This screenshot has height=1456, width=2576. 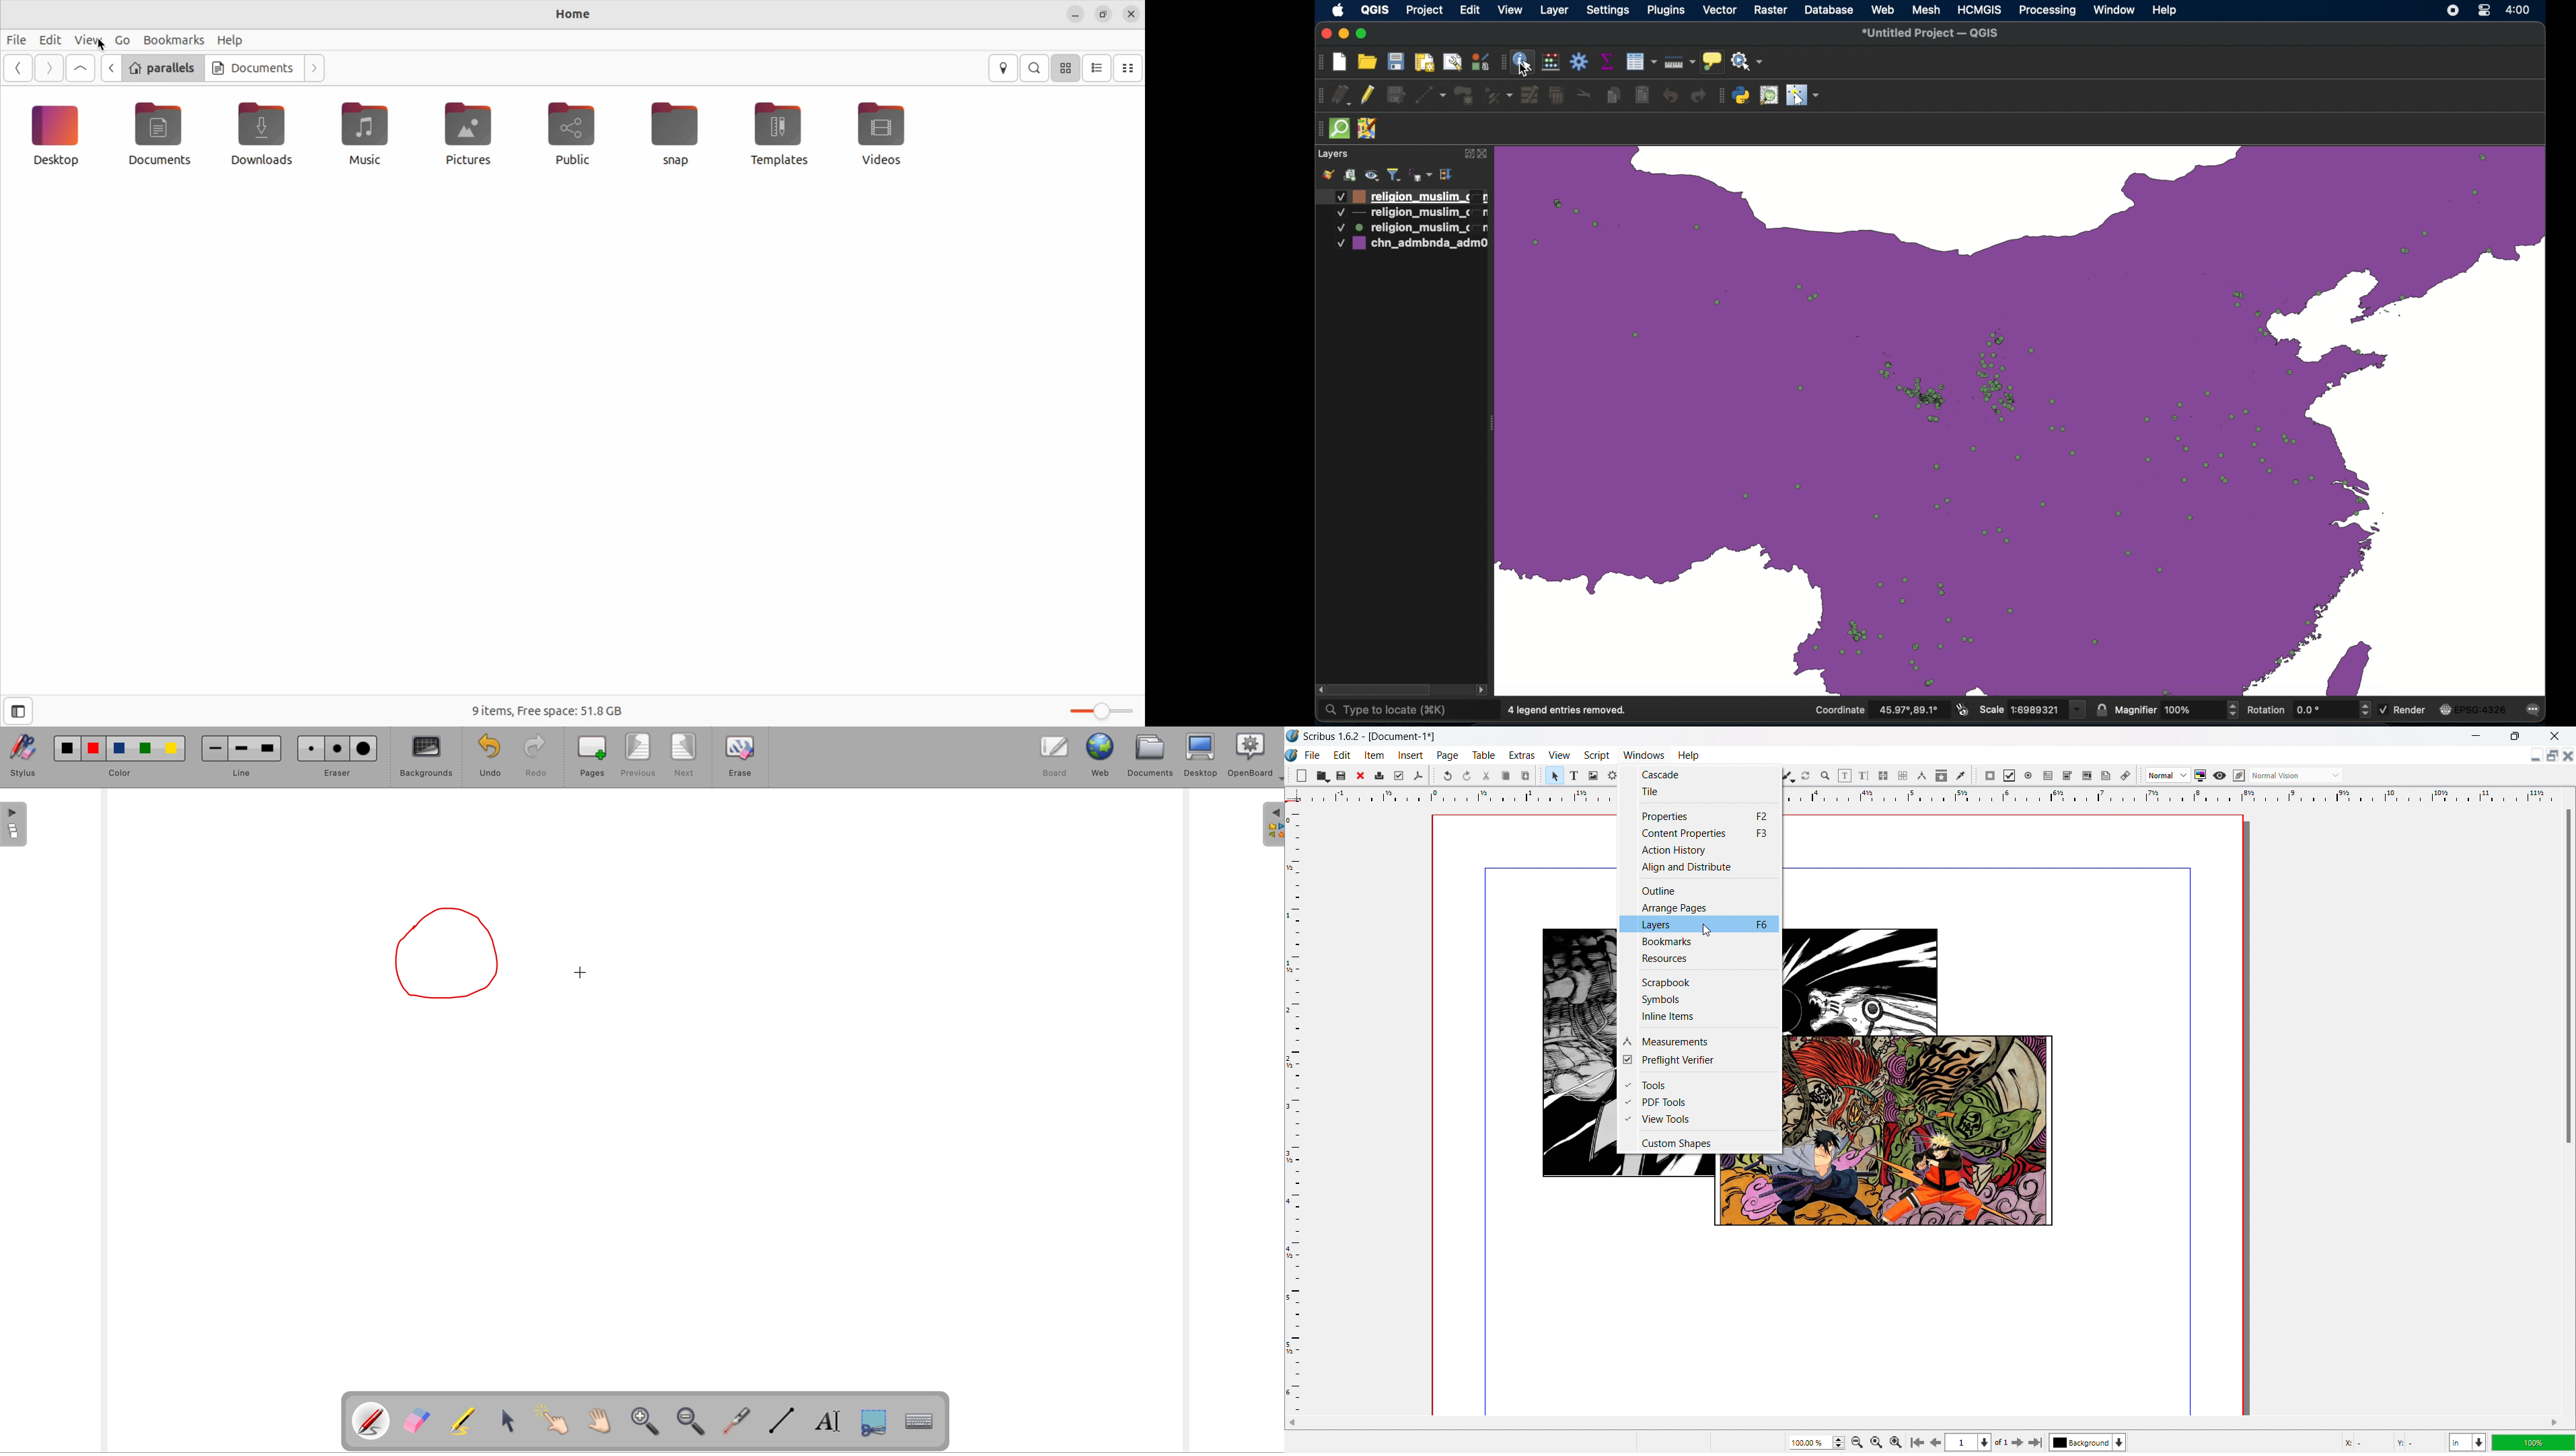 I want to click on show map tips, so click(x=1714, y=61).